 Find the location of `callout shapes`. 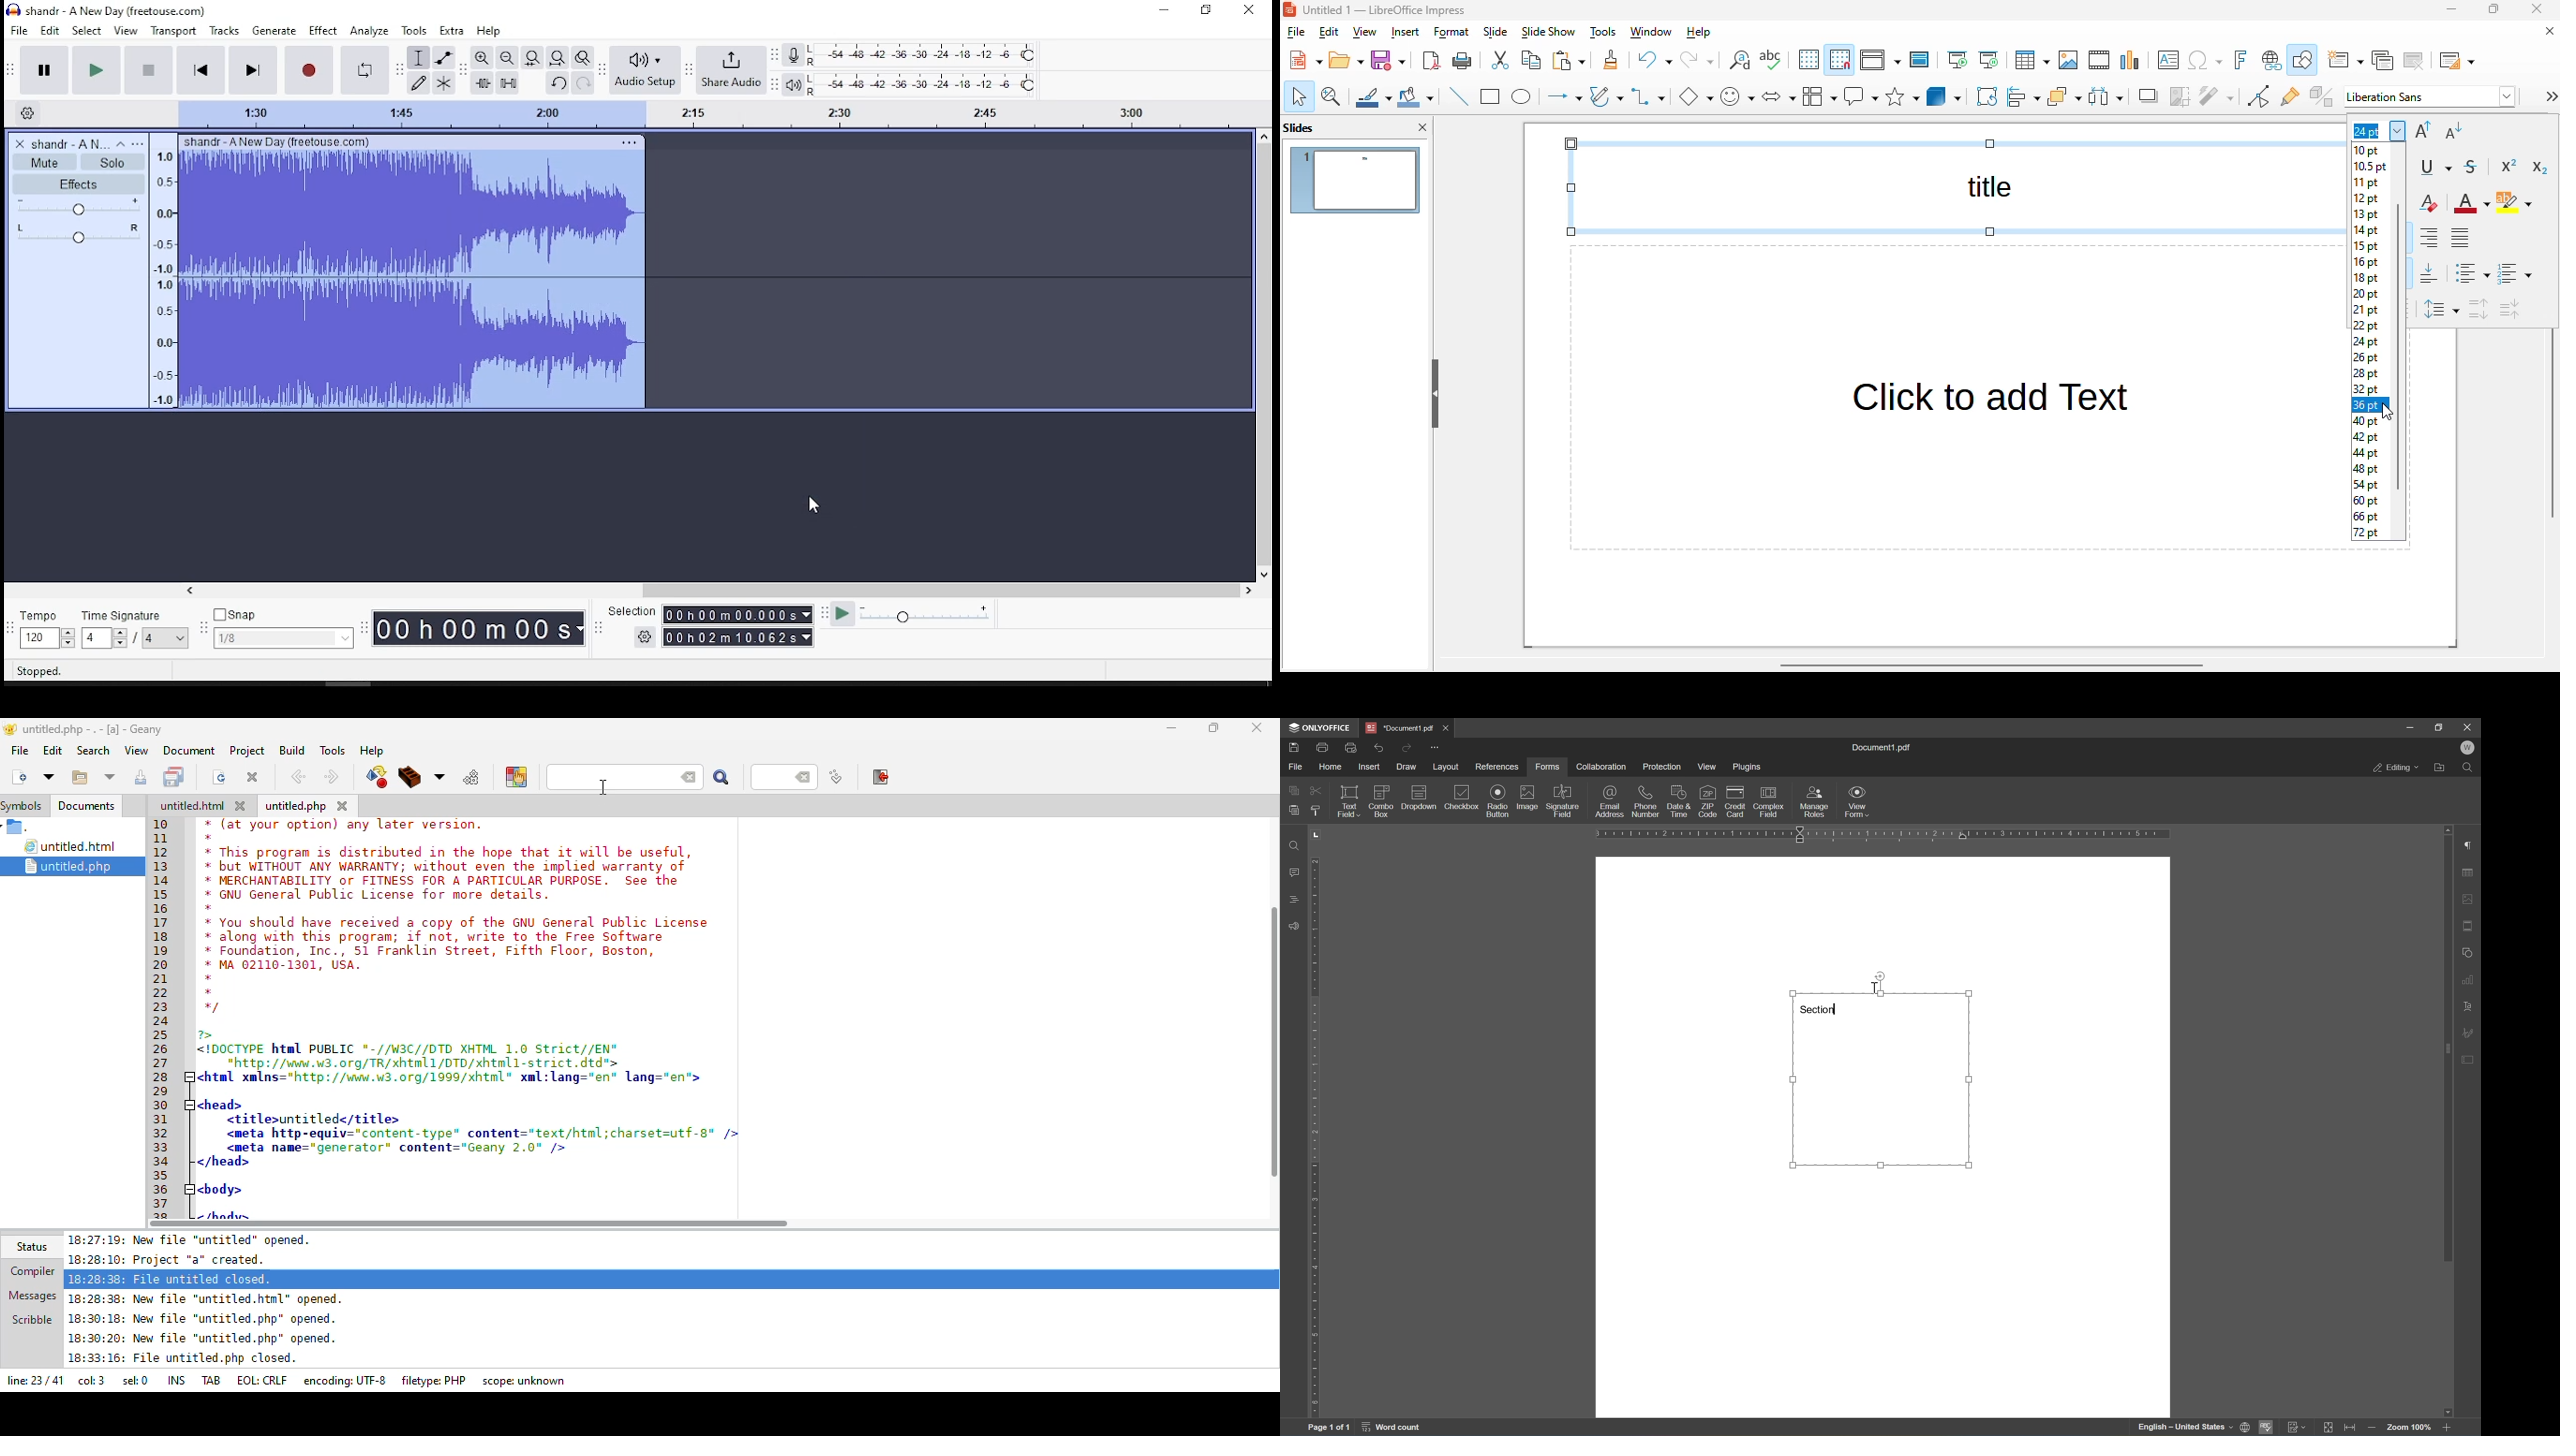

callout shapes is located at coordinates (1861, 97).